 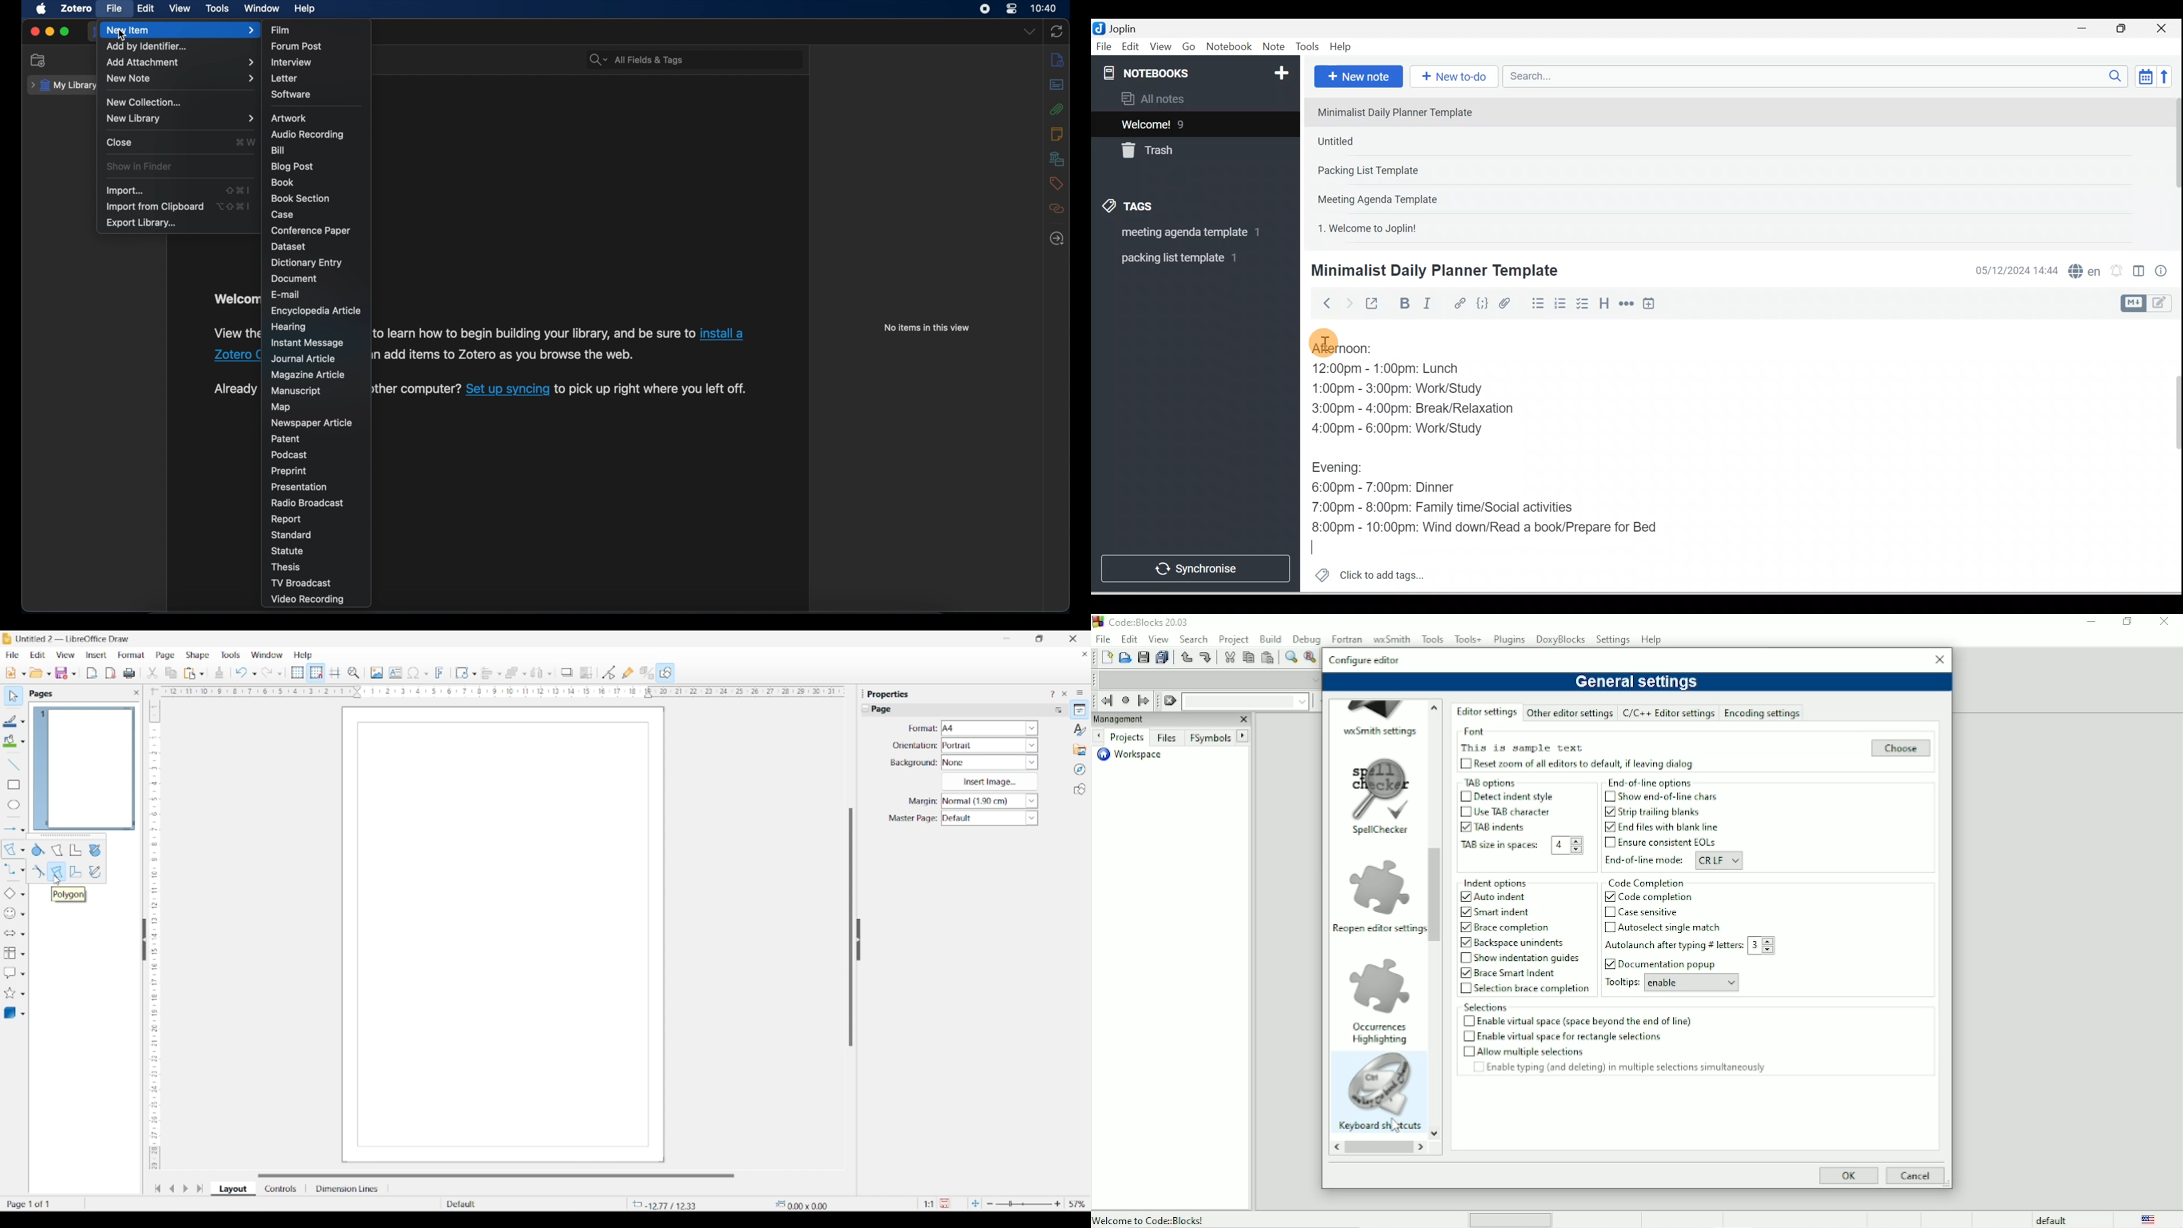 I want to click on Go, so click(x=1190, y=47).